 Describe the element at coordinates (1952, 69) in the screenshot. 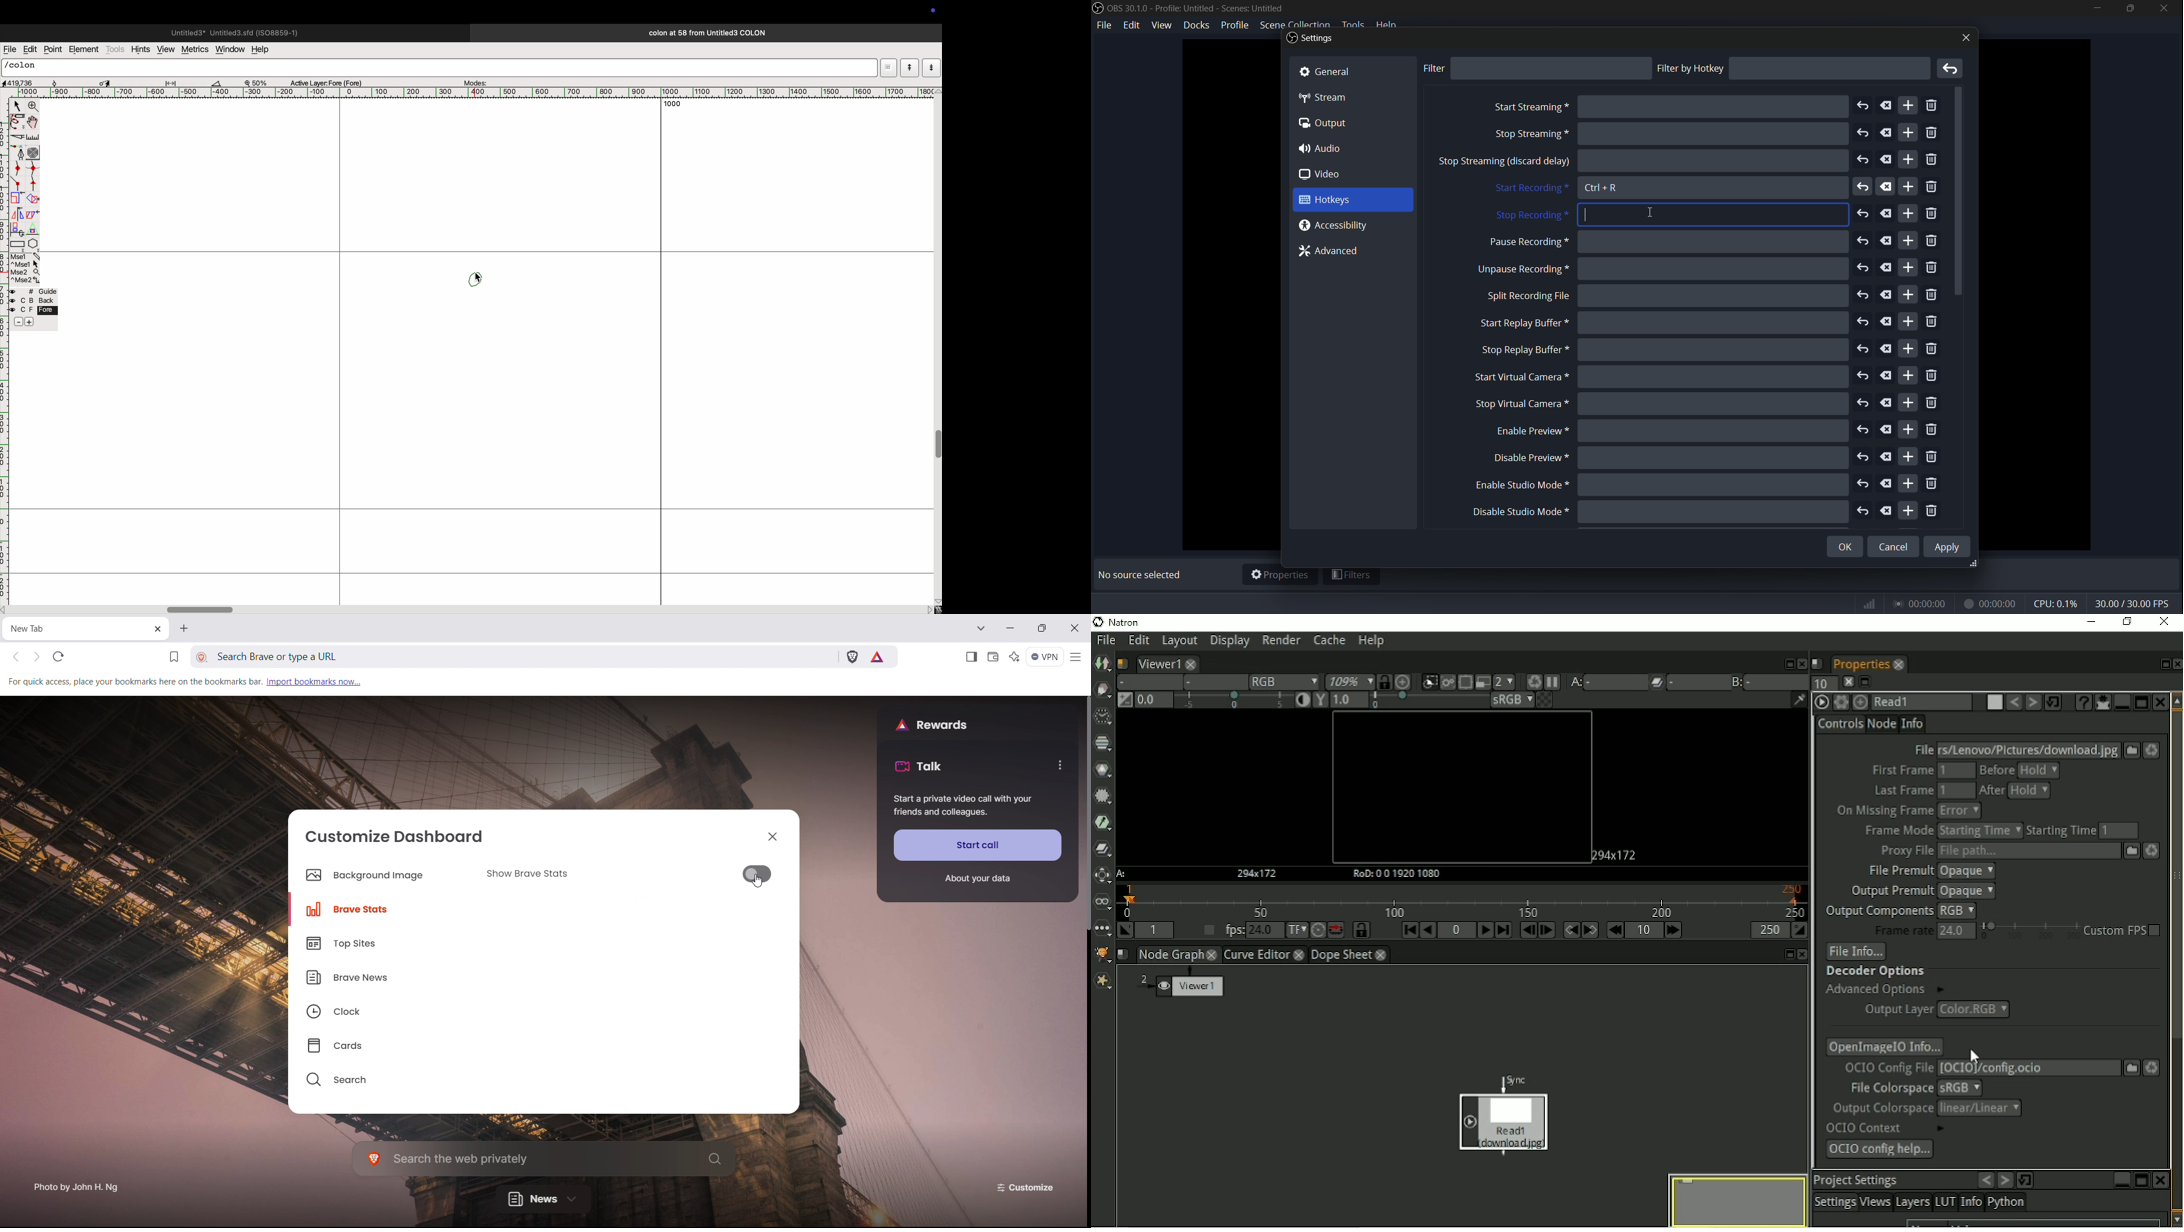

I see `remove` at that location.